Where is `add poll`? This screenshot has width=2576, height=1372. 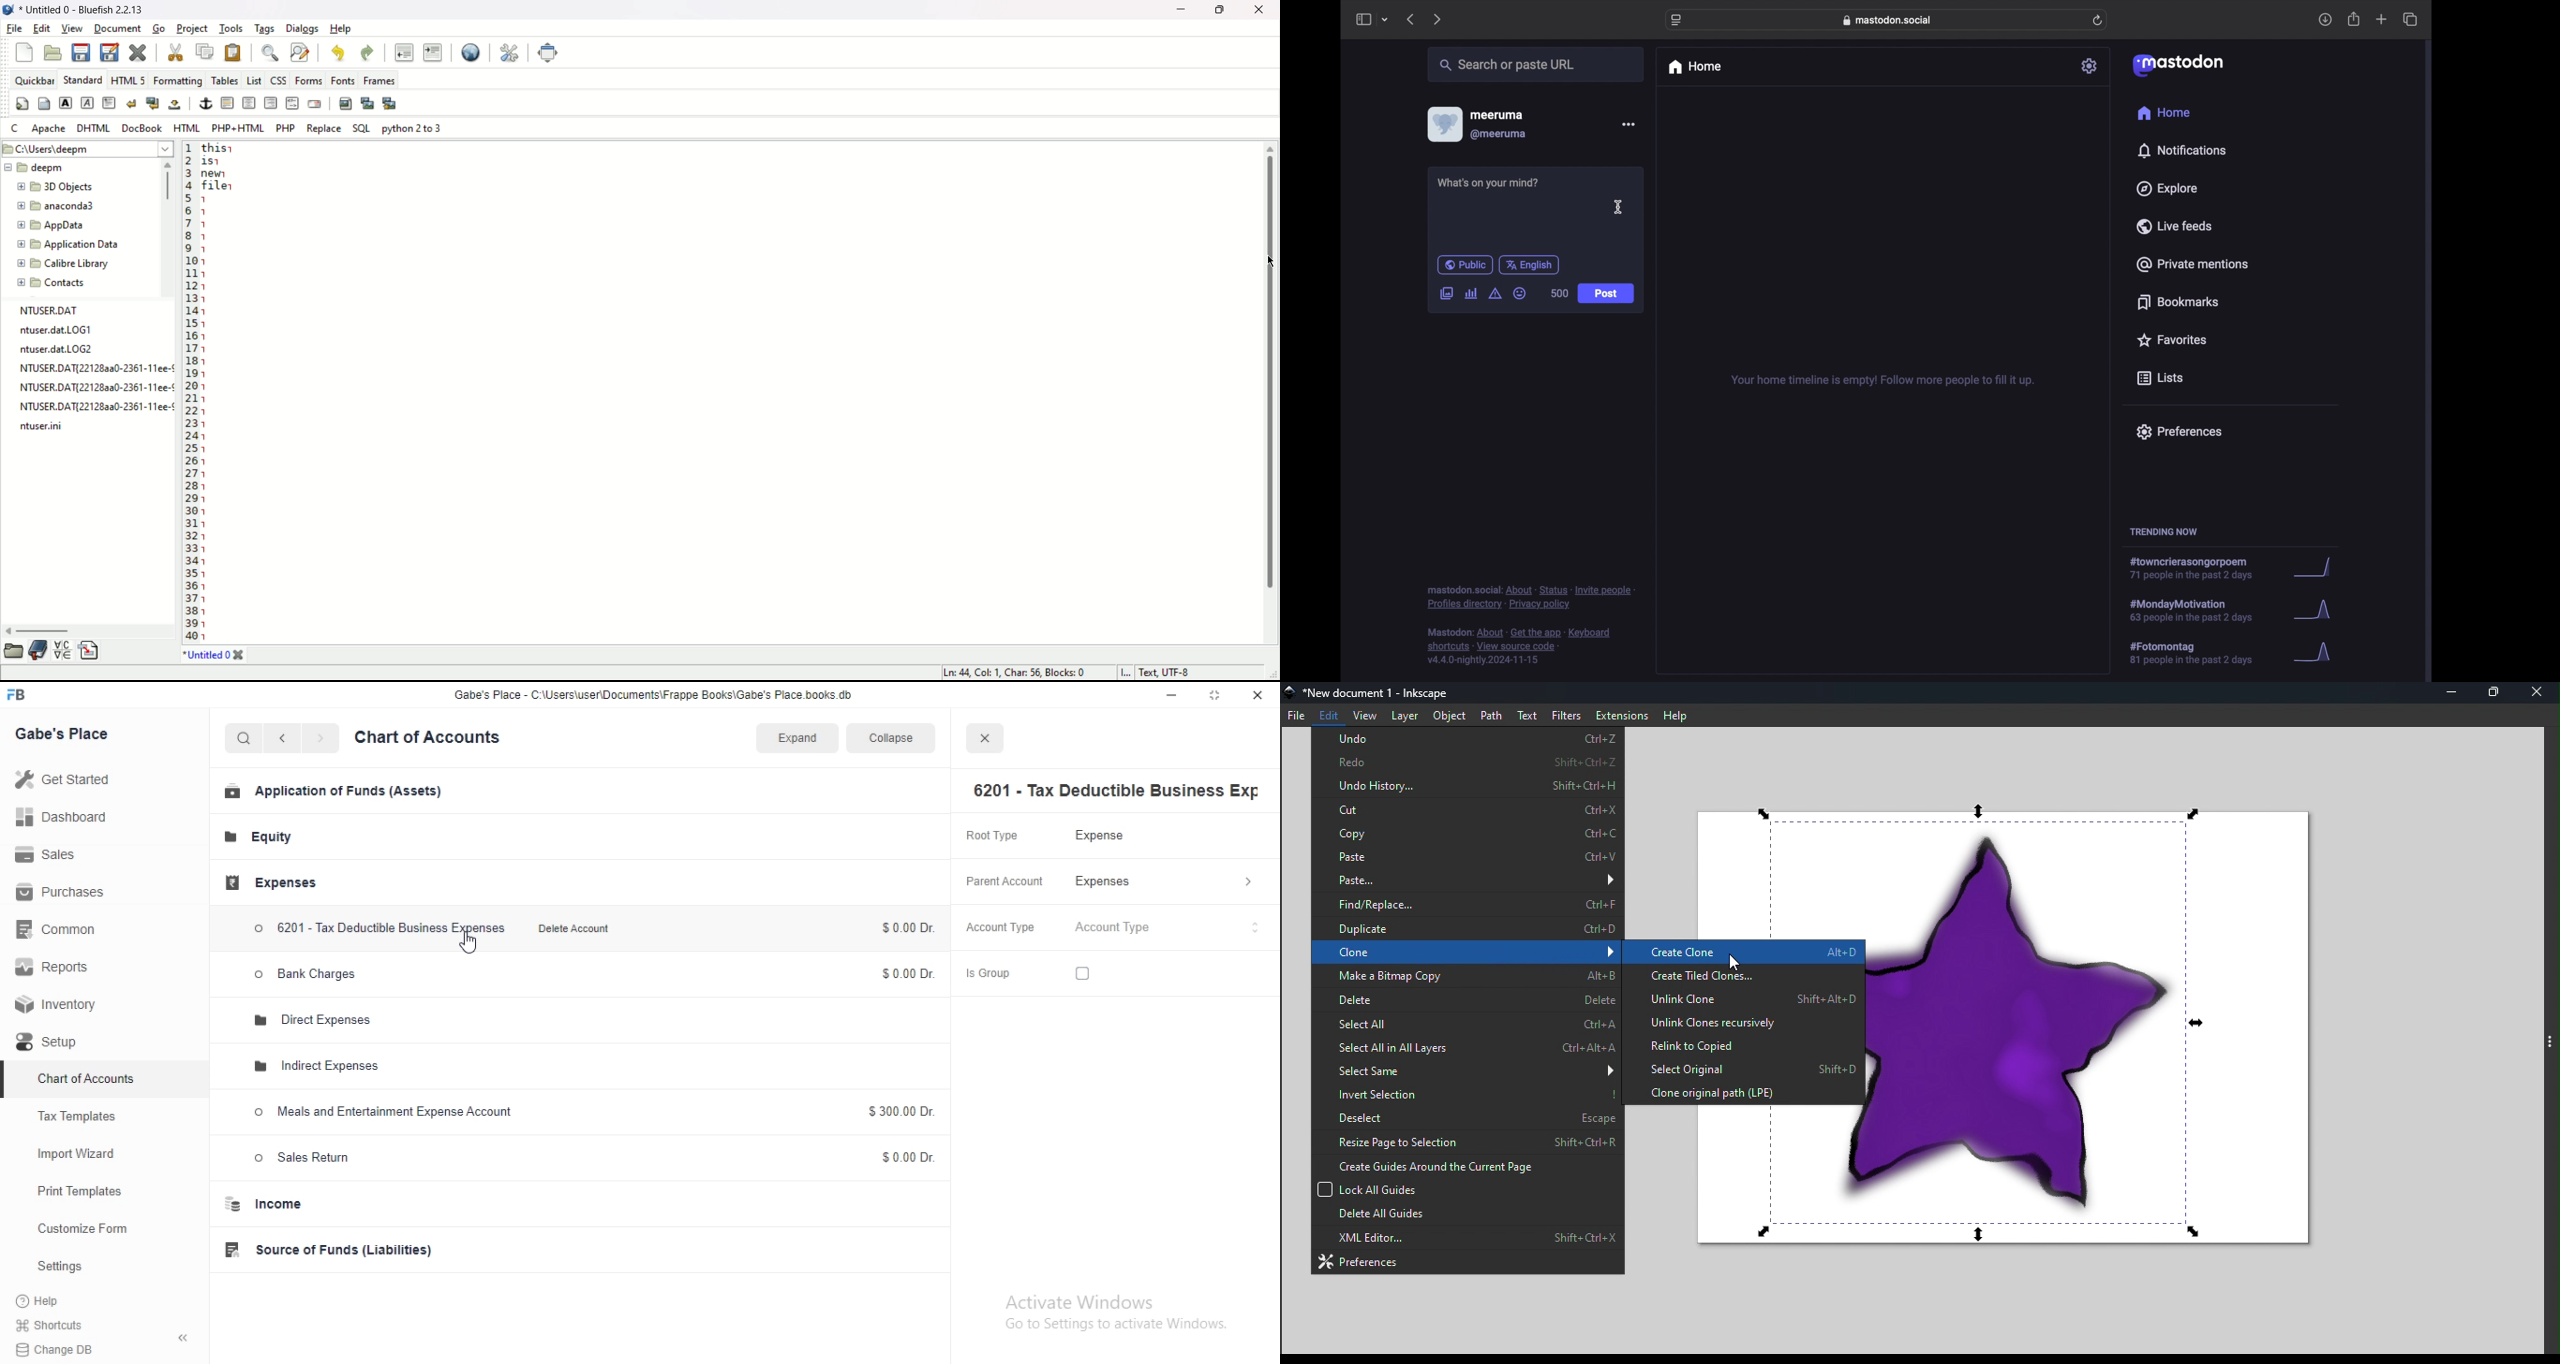 add poll is located at coordinates (1472, 294).